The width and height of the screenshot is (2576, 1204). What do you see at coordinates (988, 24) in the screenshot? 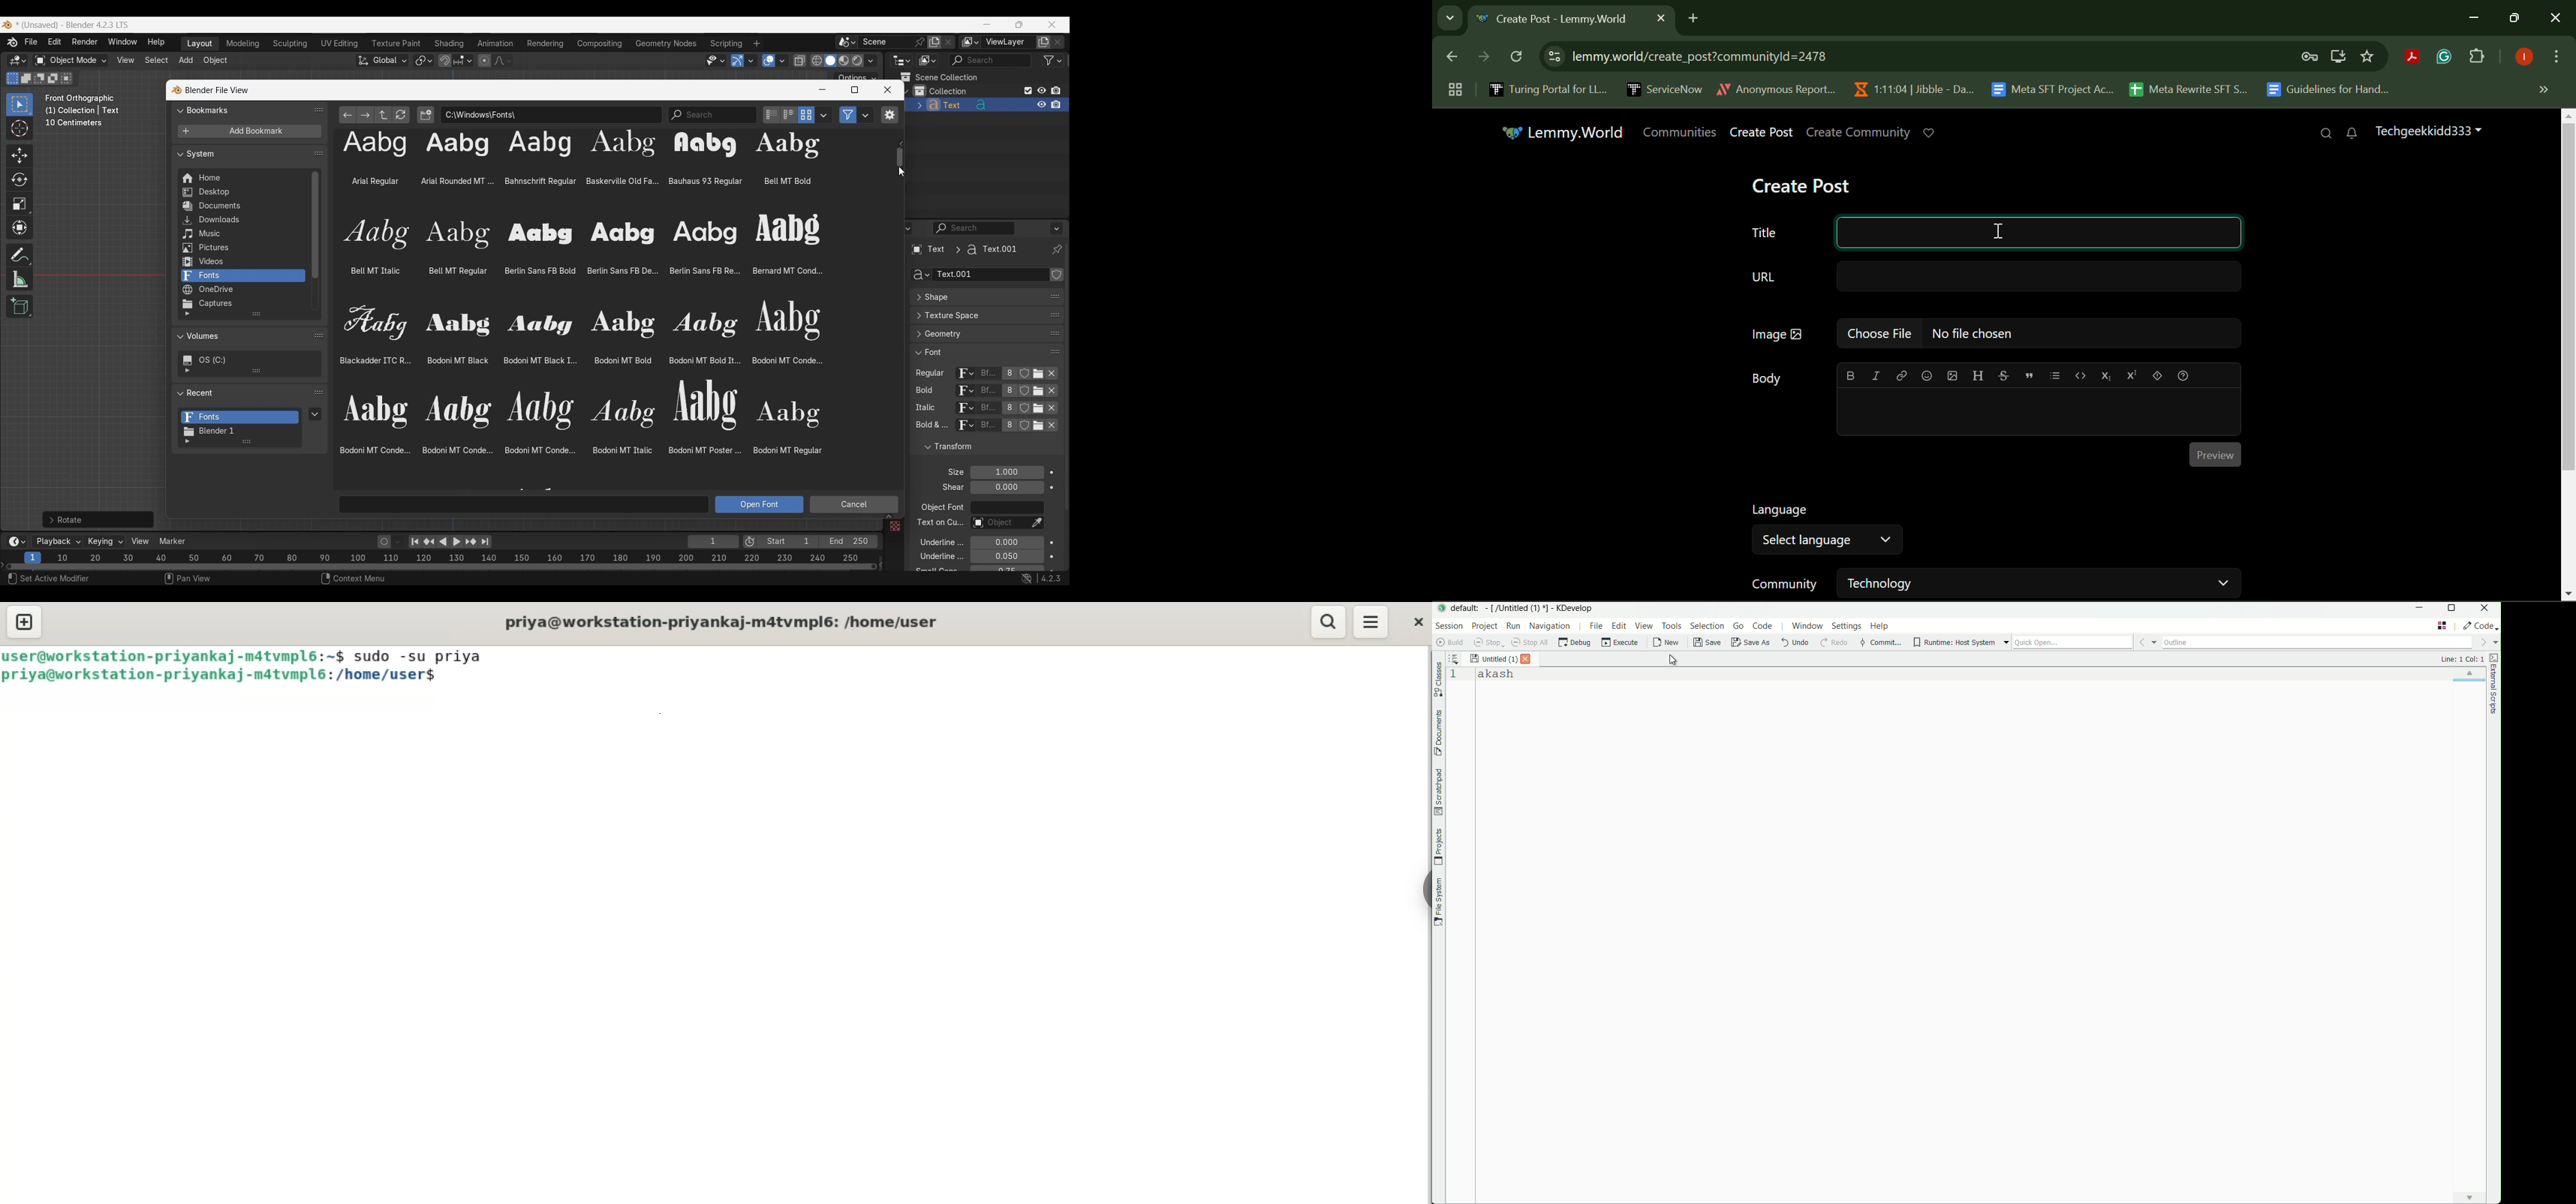
I see `Minimize` at bounding box center [988, 24].